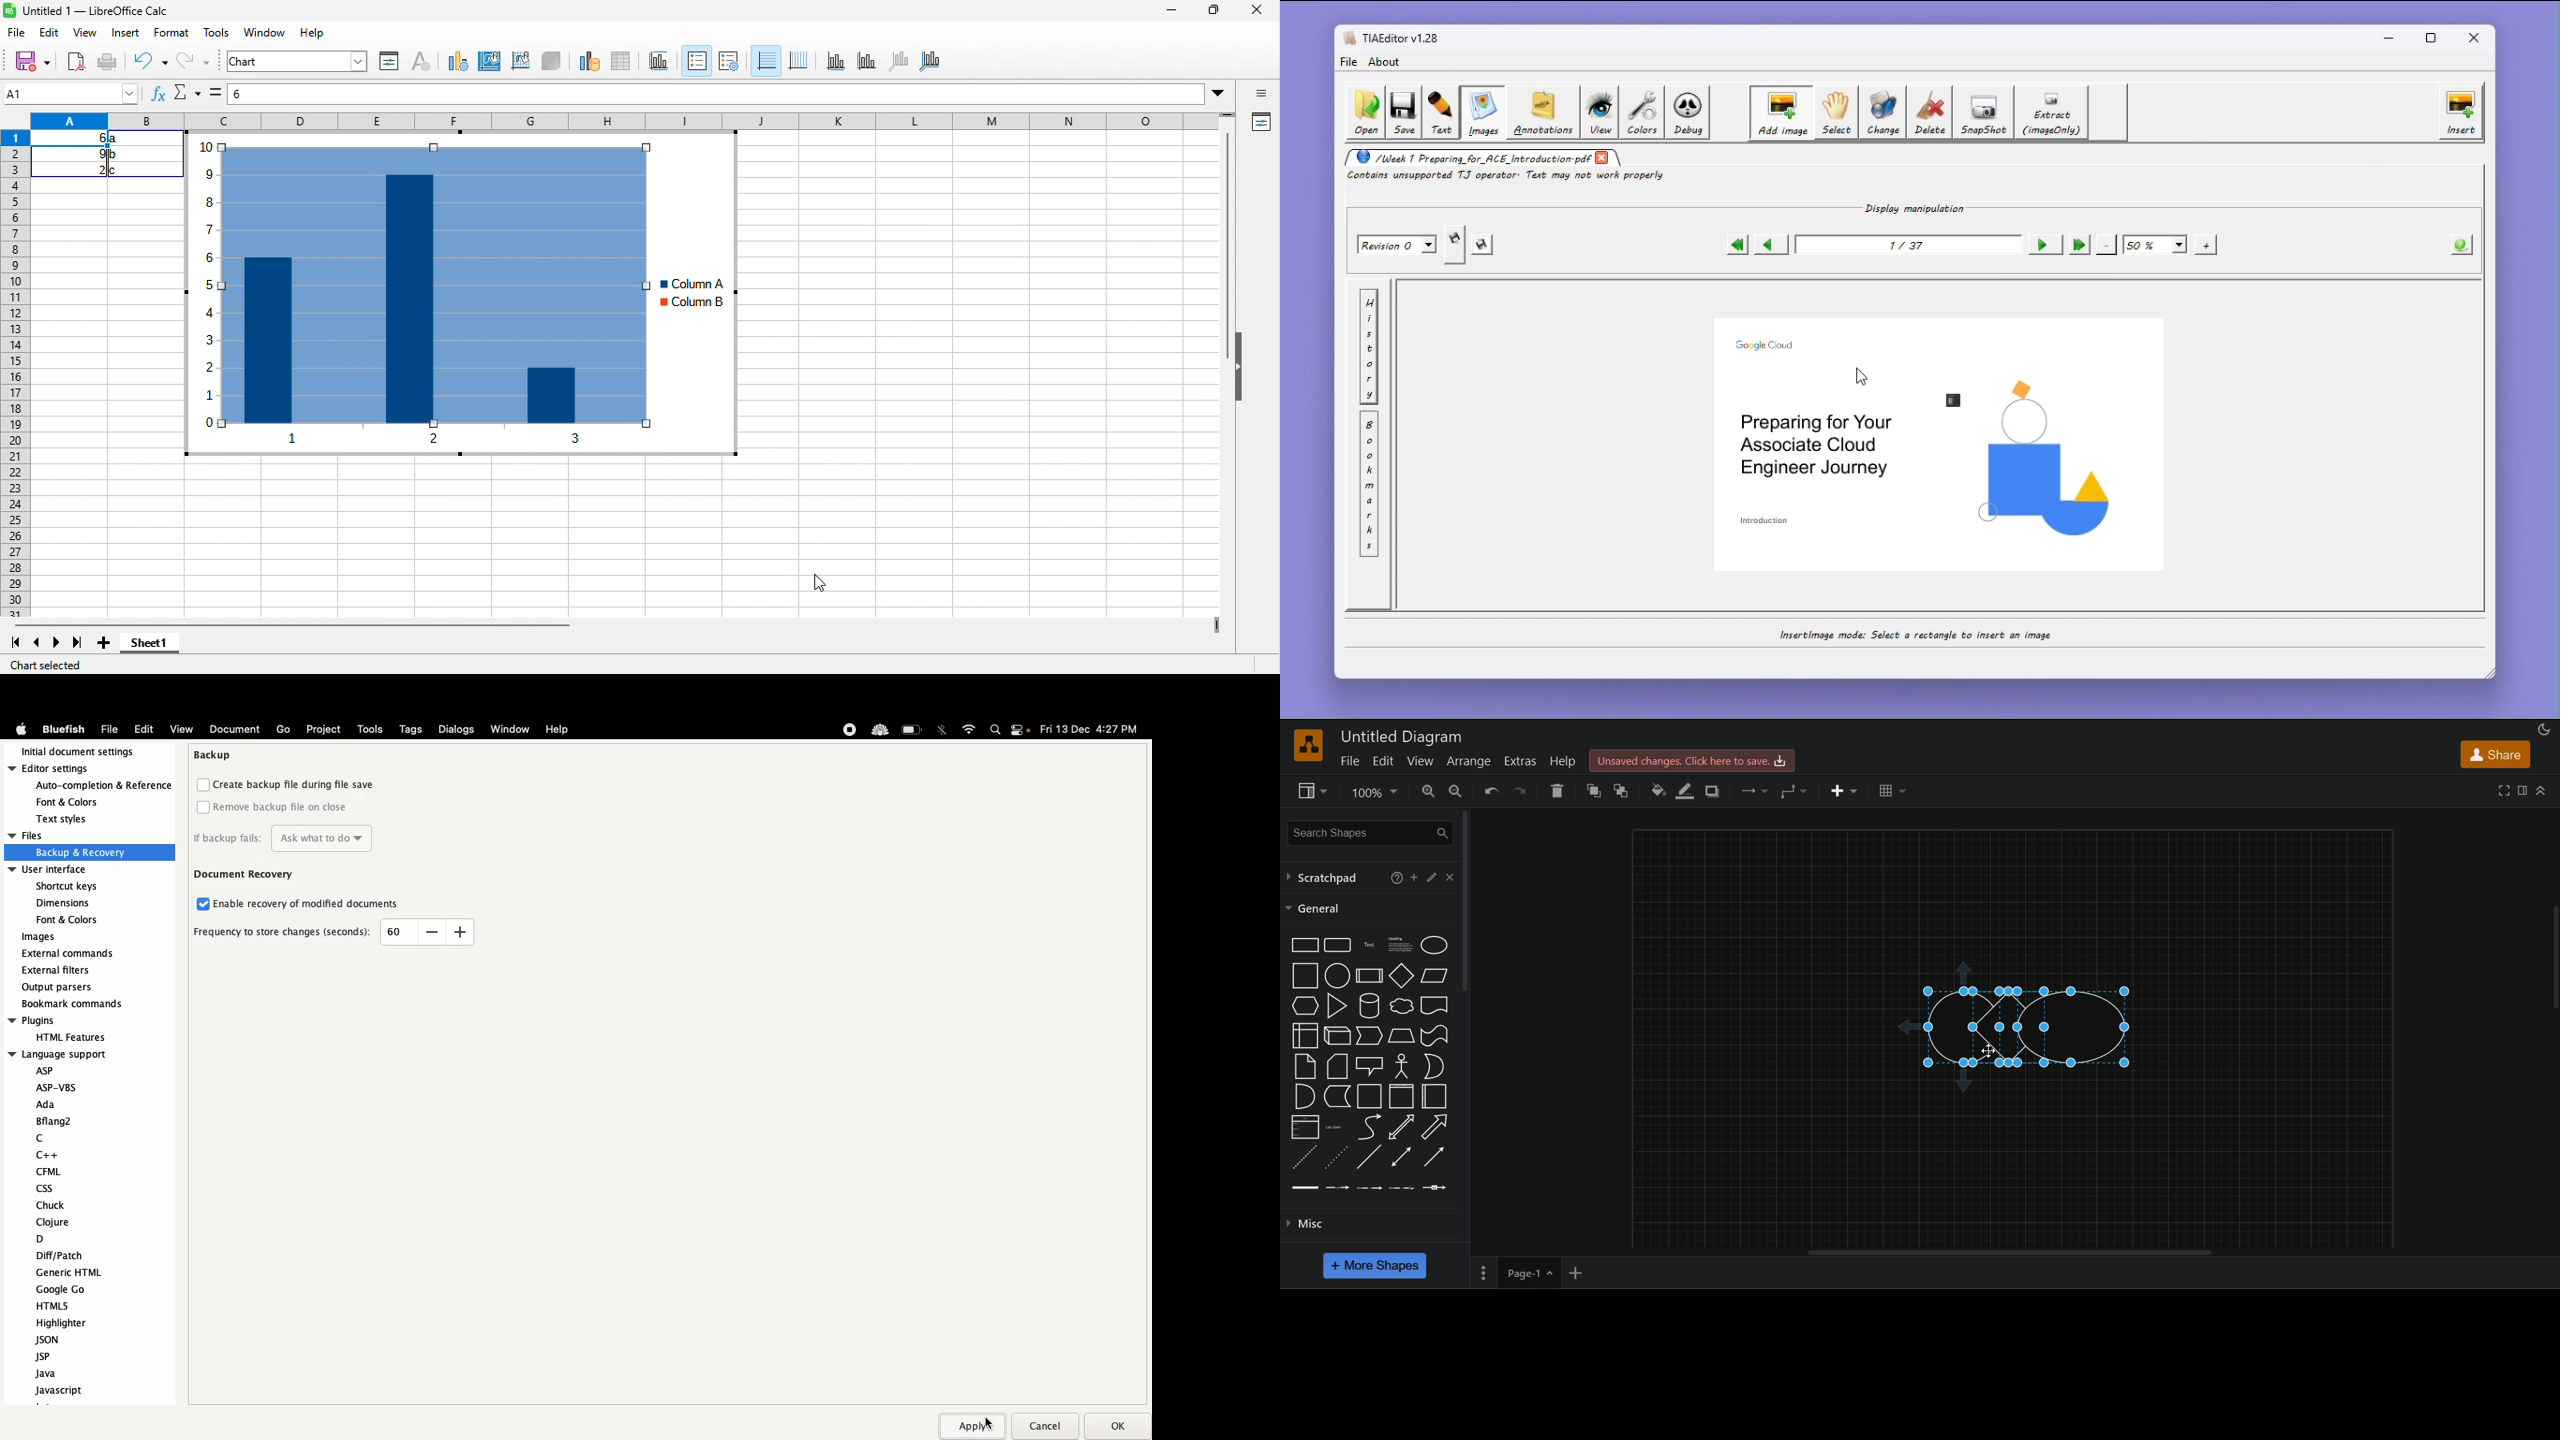  What do you see at coordinates (2544, 730) in the screenshot?
I see `apprarance` at bounding box center [2544, 730].